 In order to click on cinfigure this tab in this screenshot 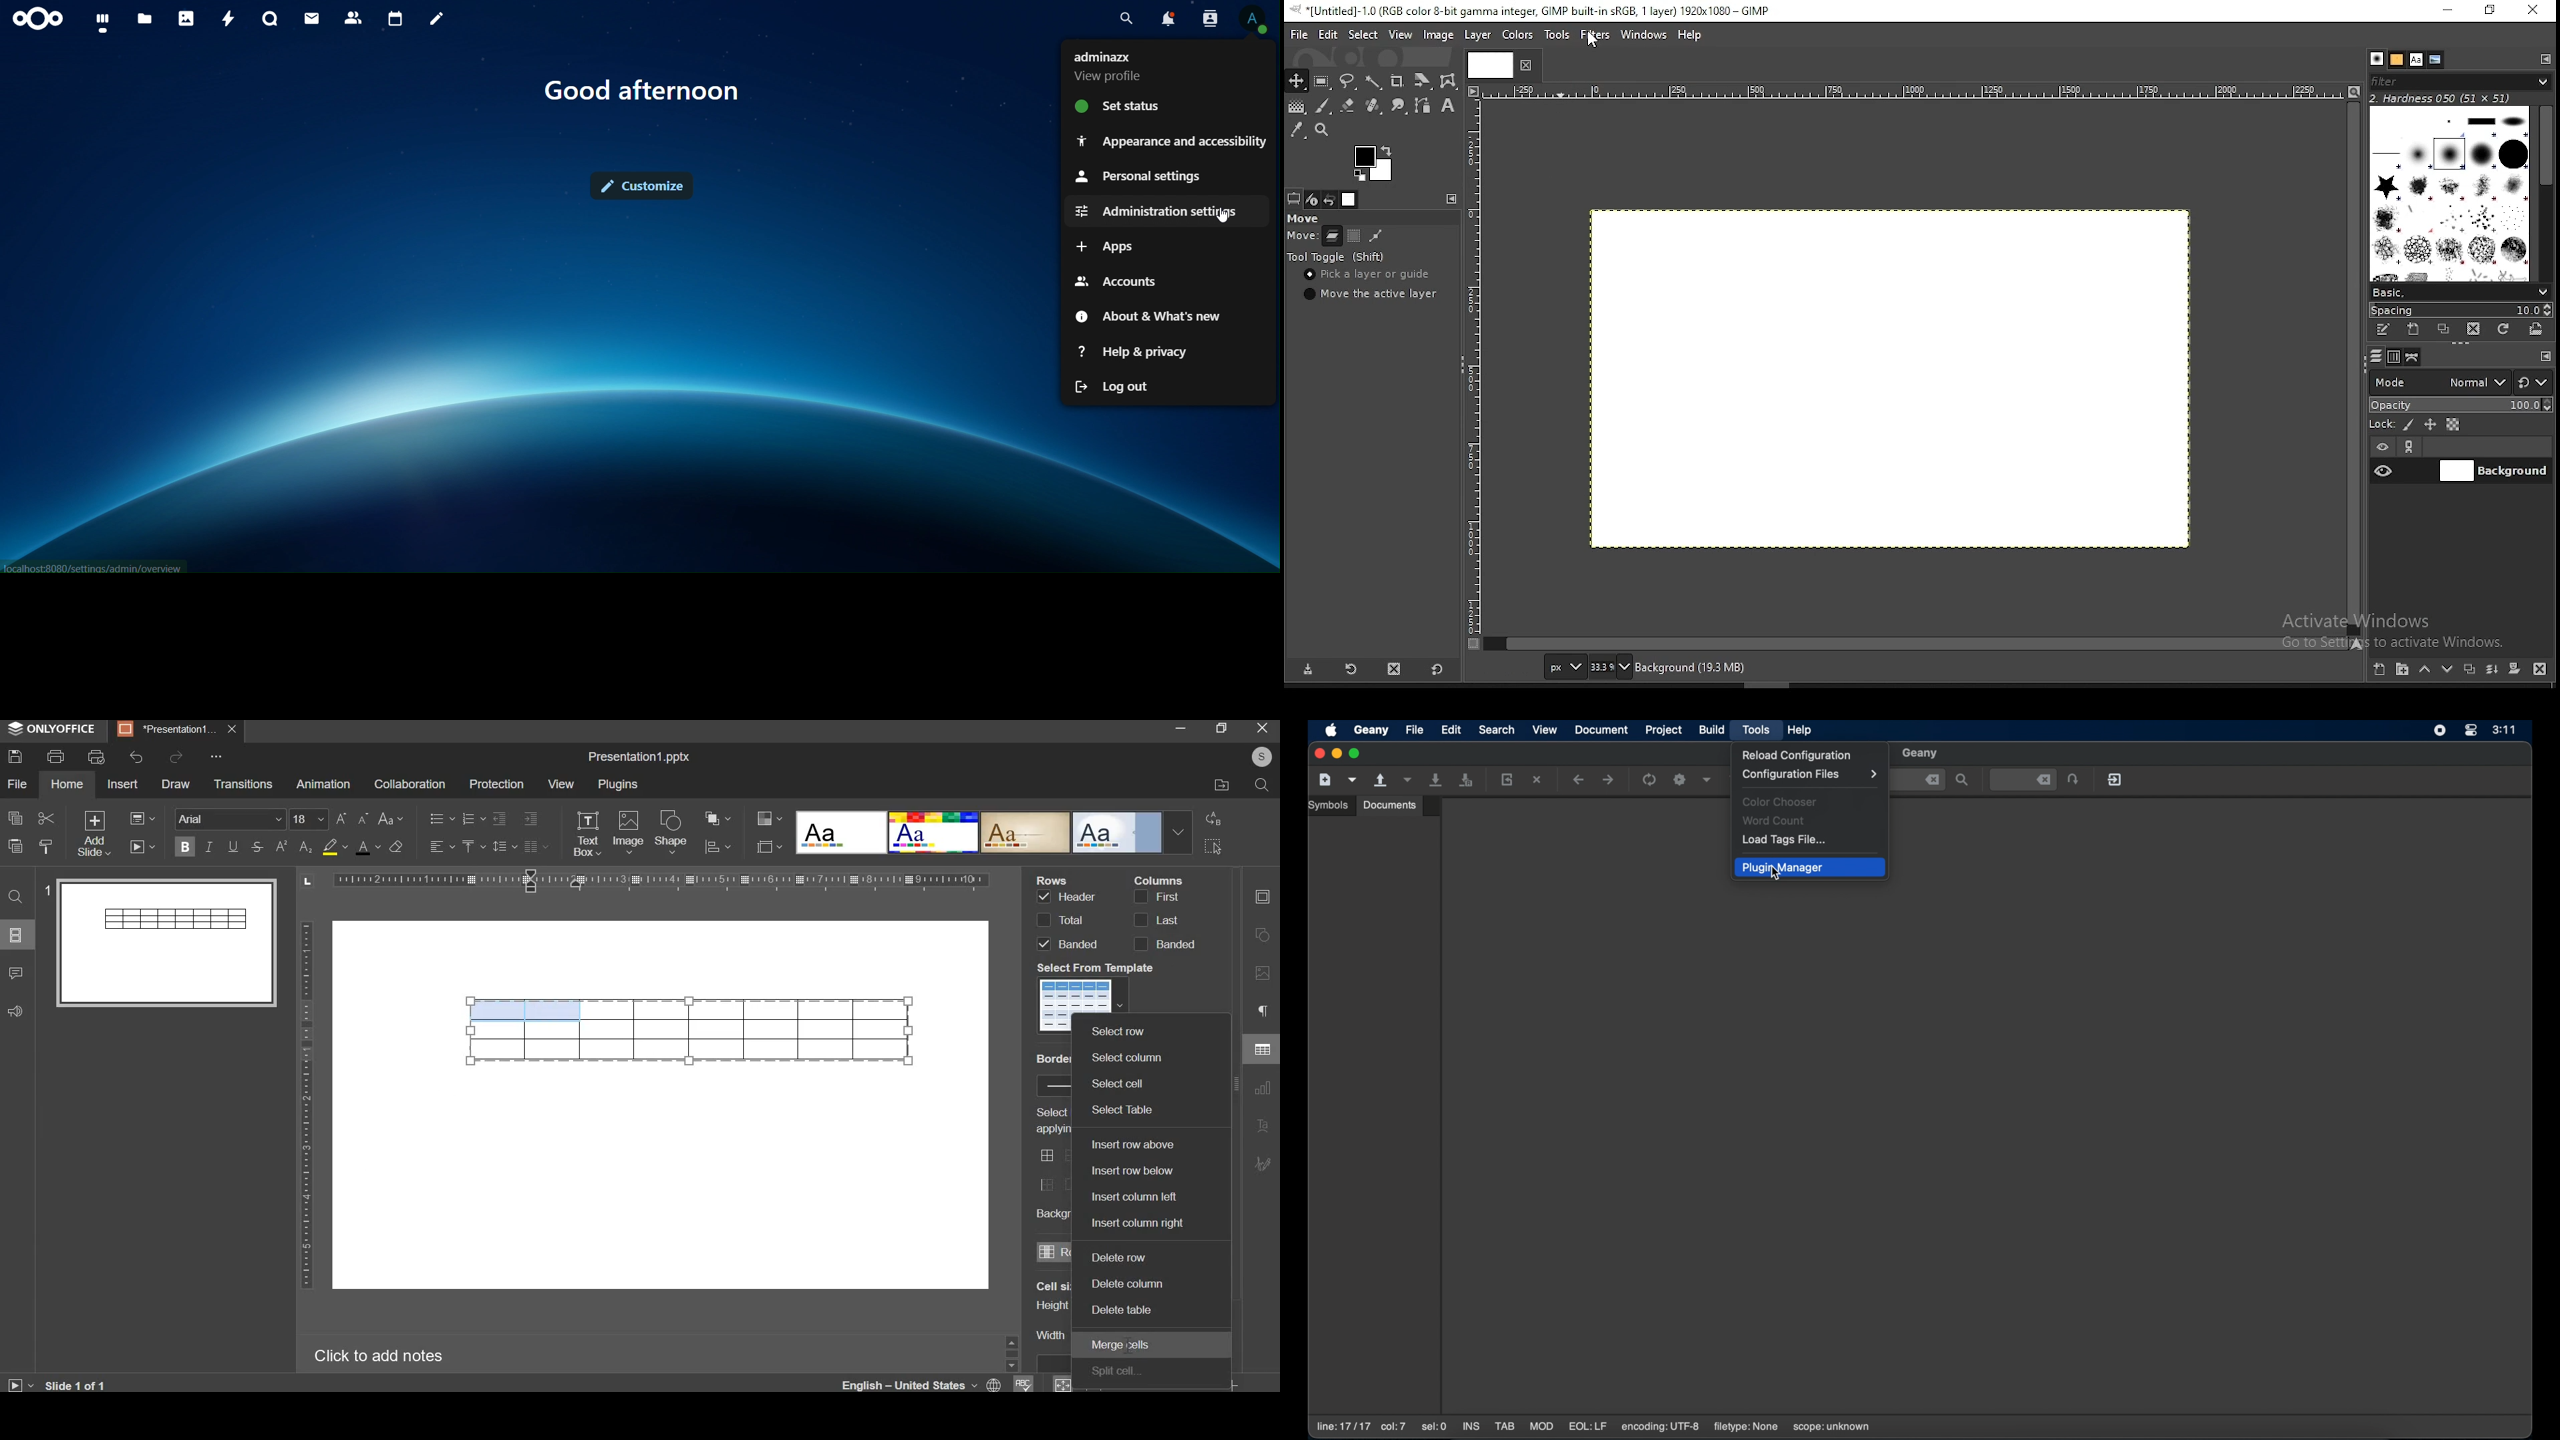, I will do `click(2547, 356)`.